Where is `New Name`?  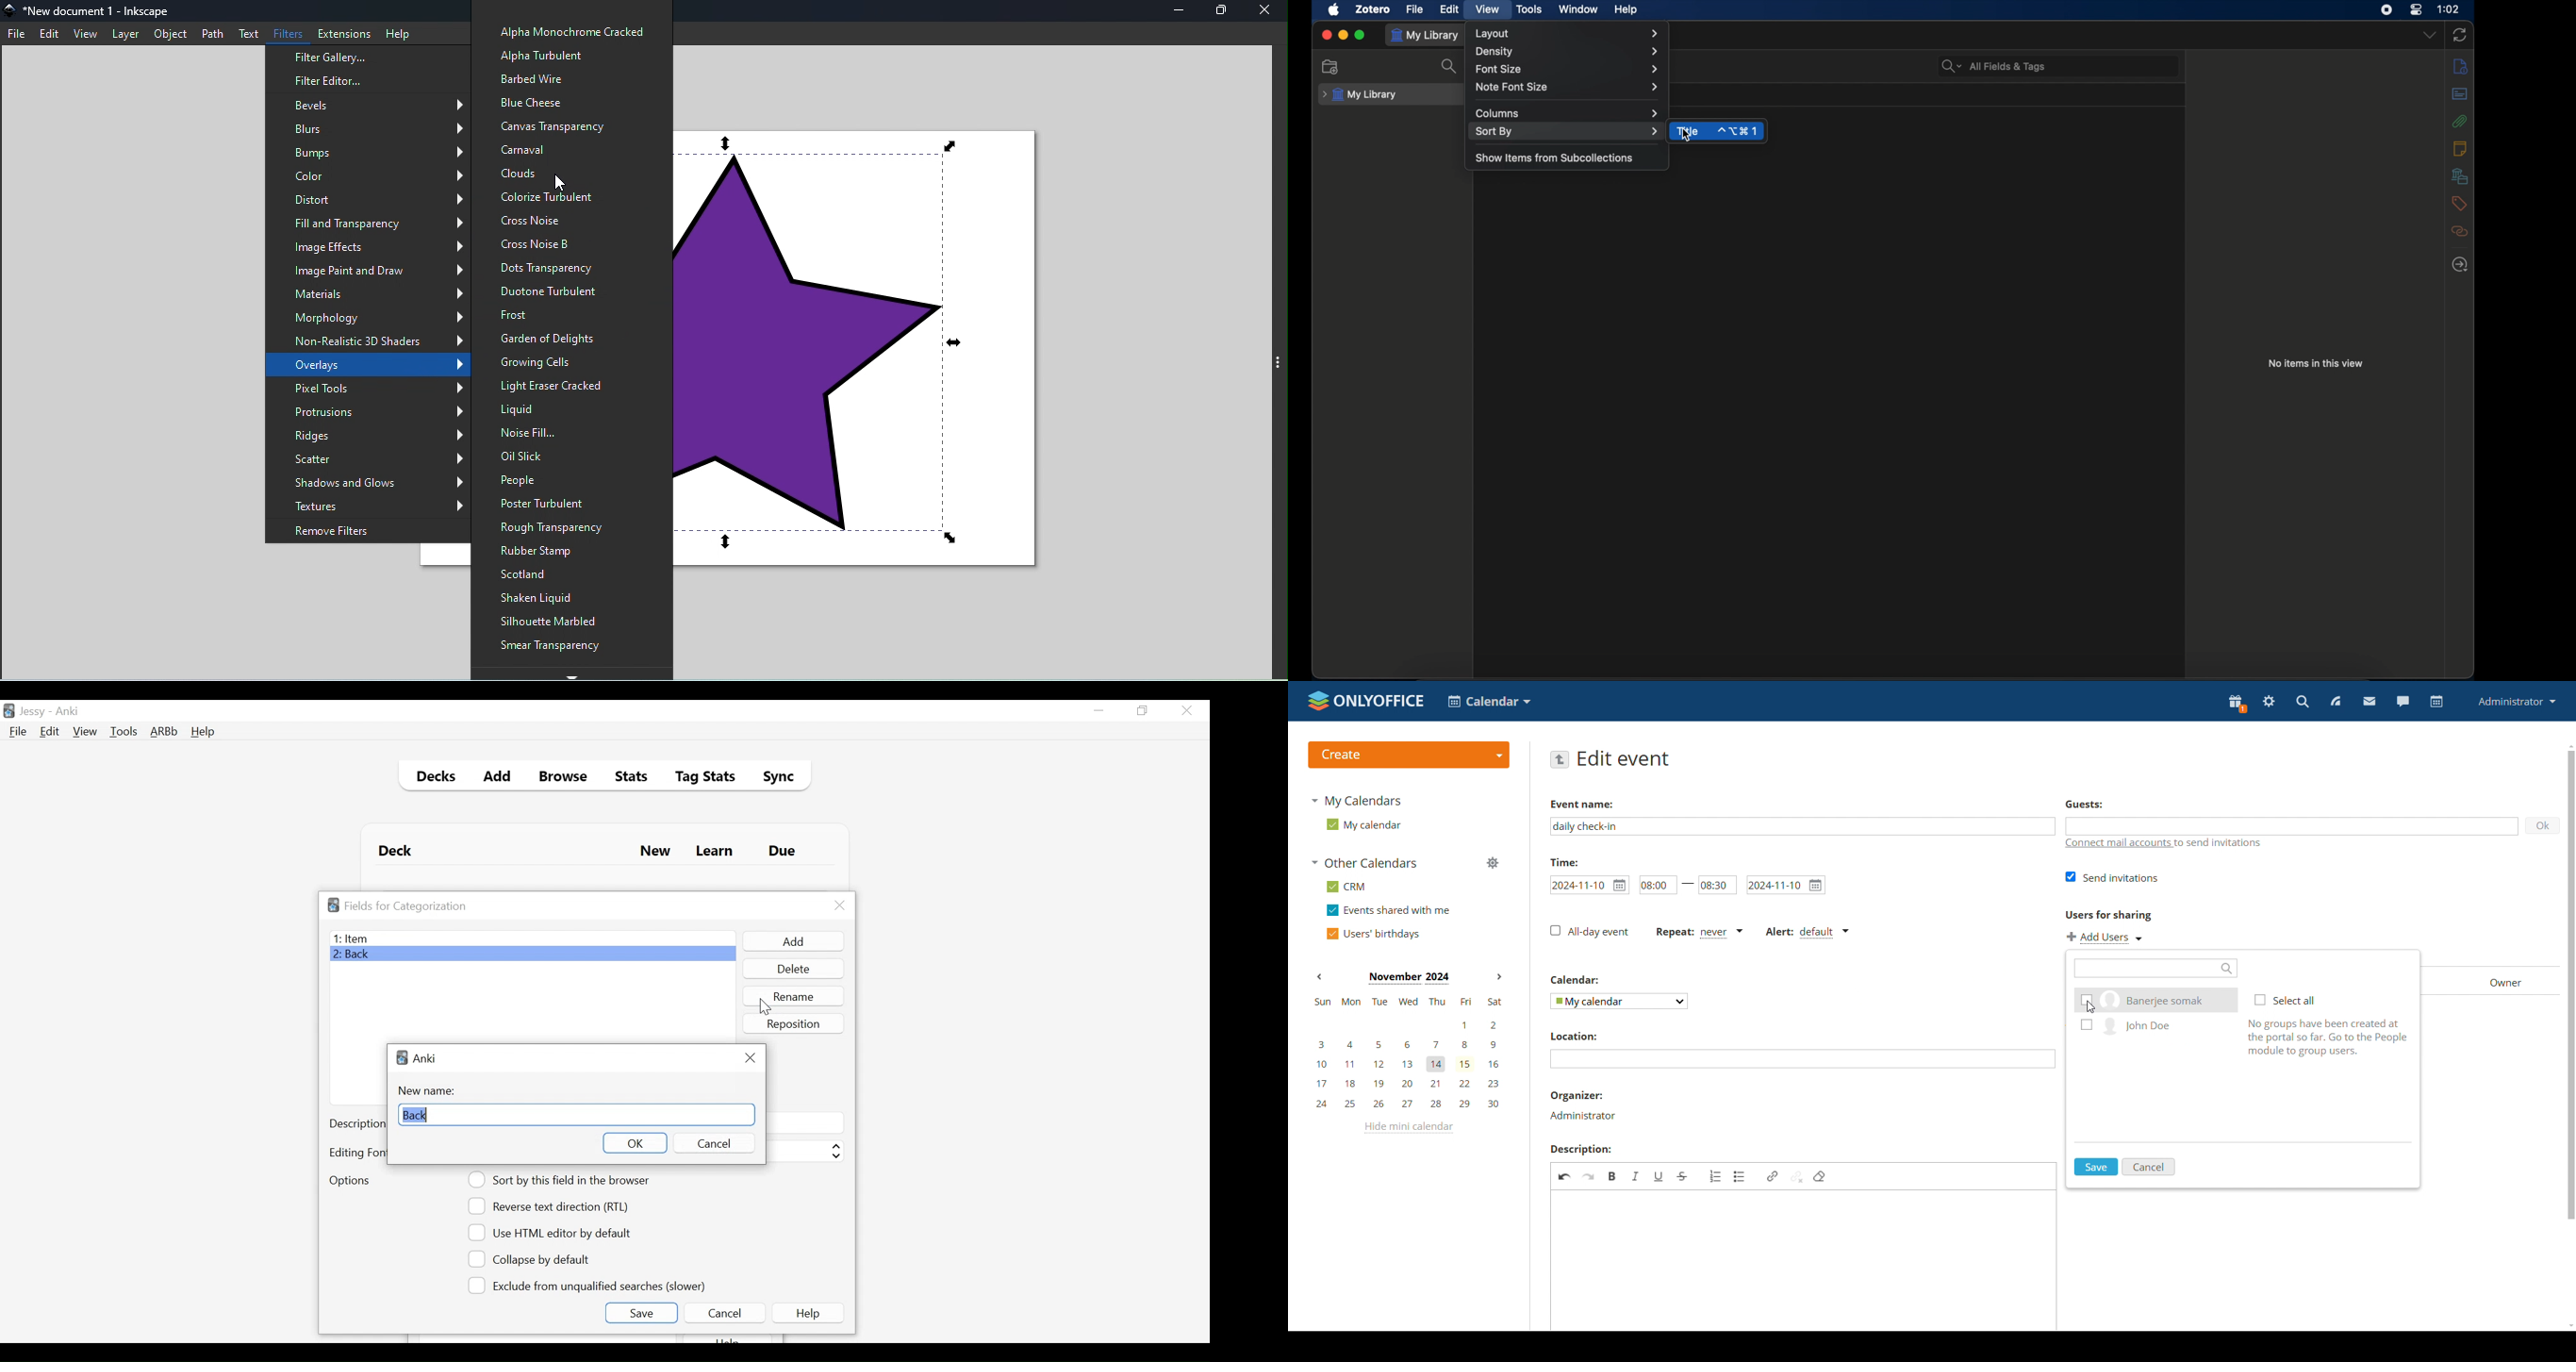 New Name is located at coordinates (431, 1091).